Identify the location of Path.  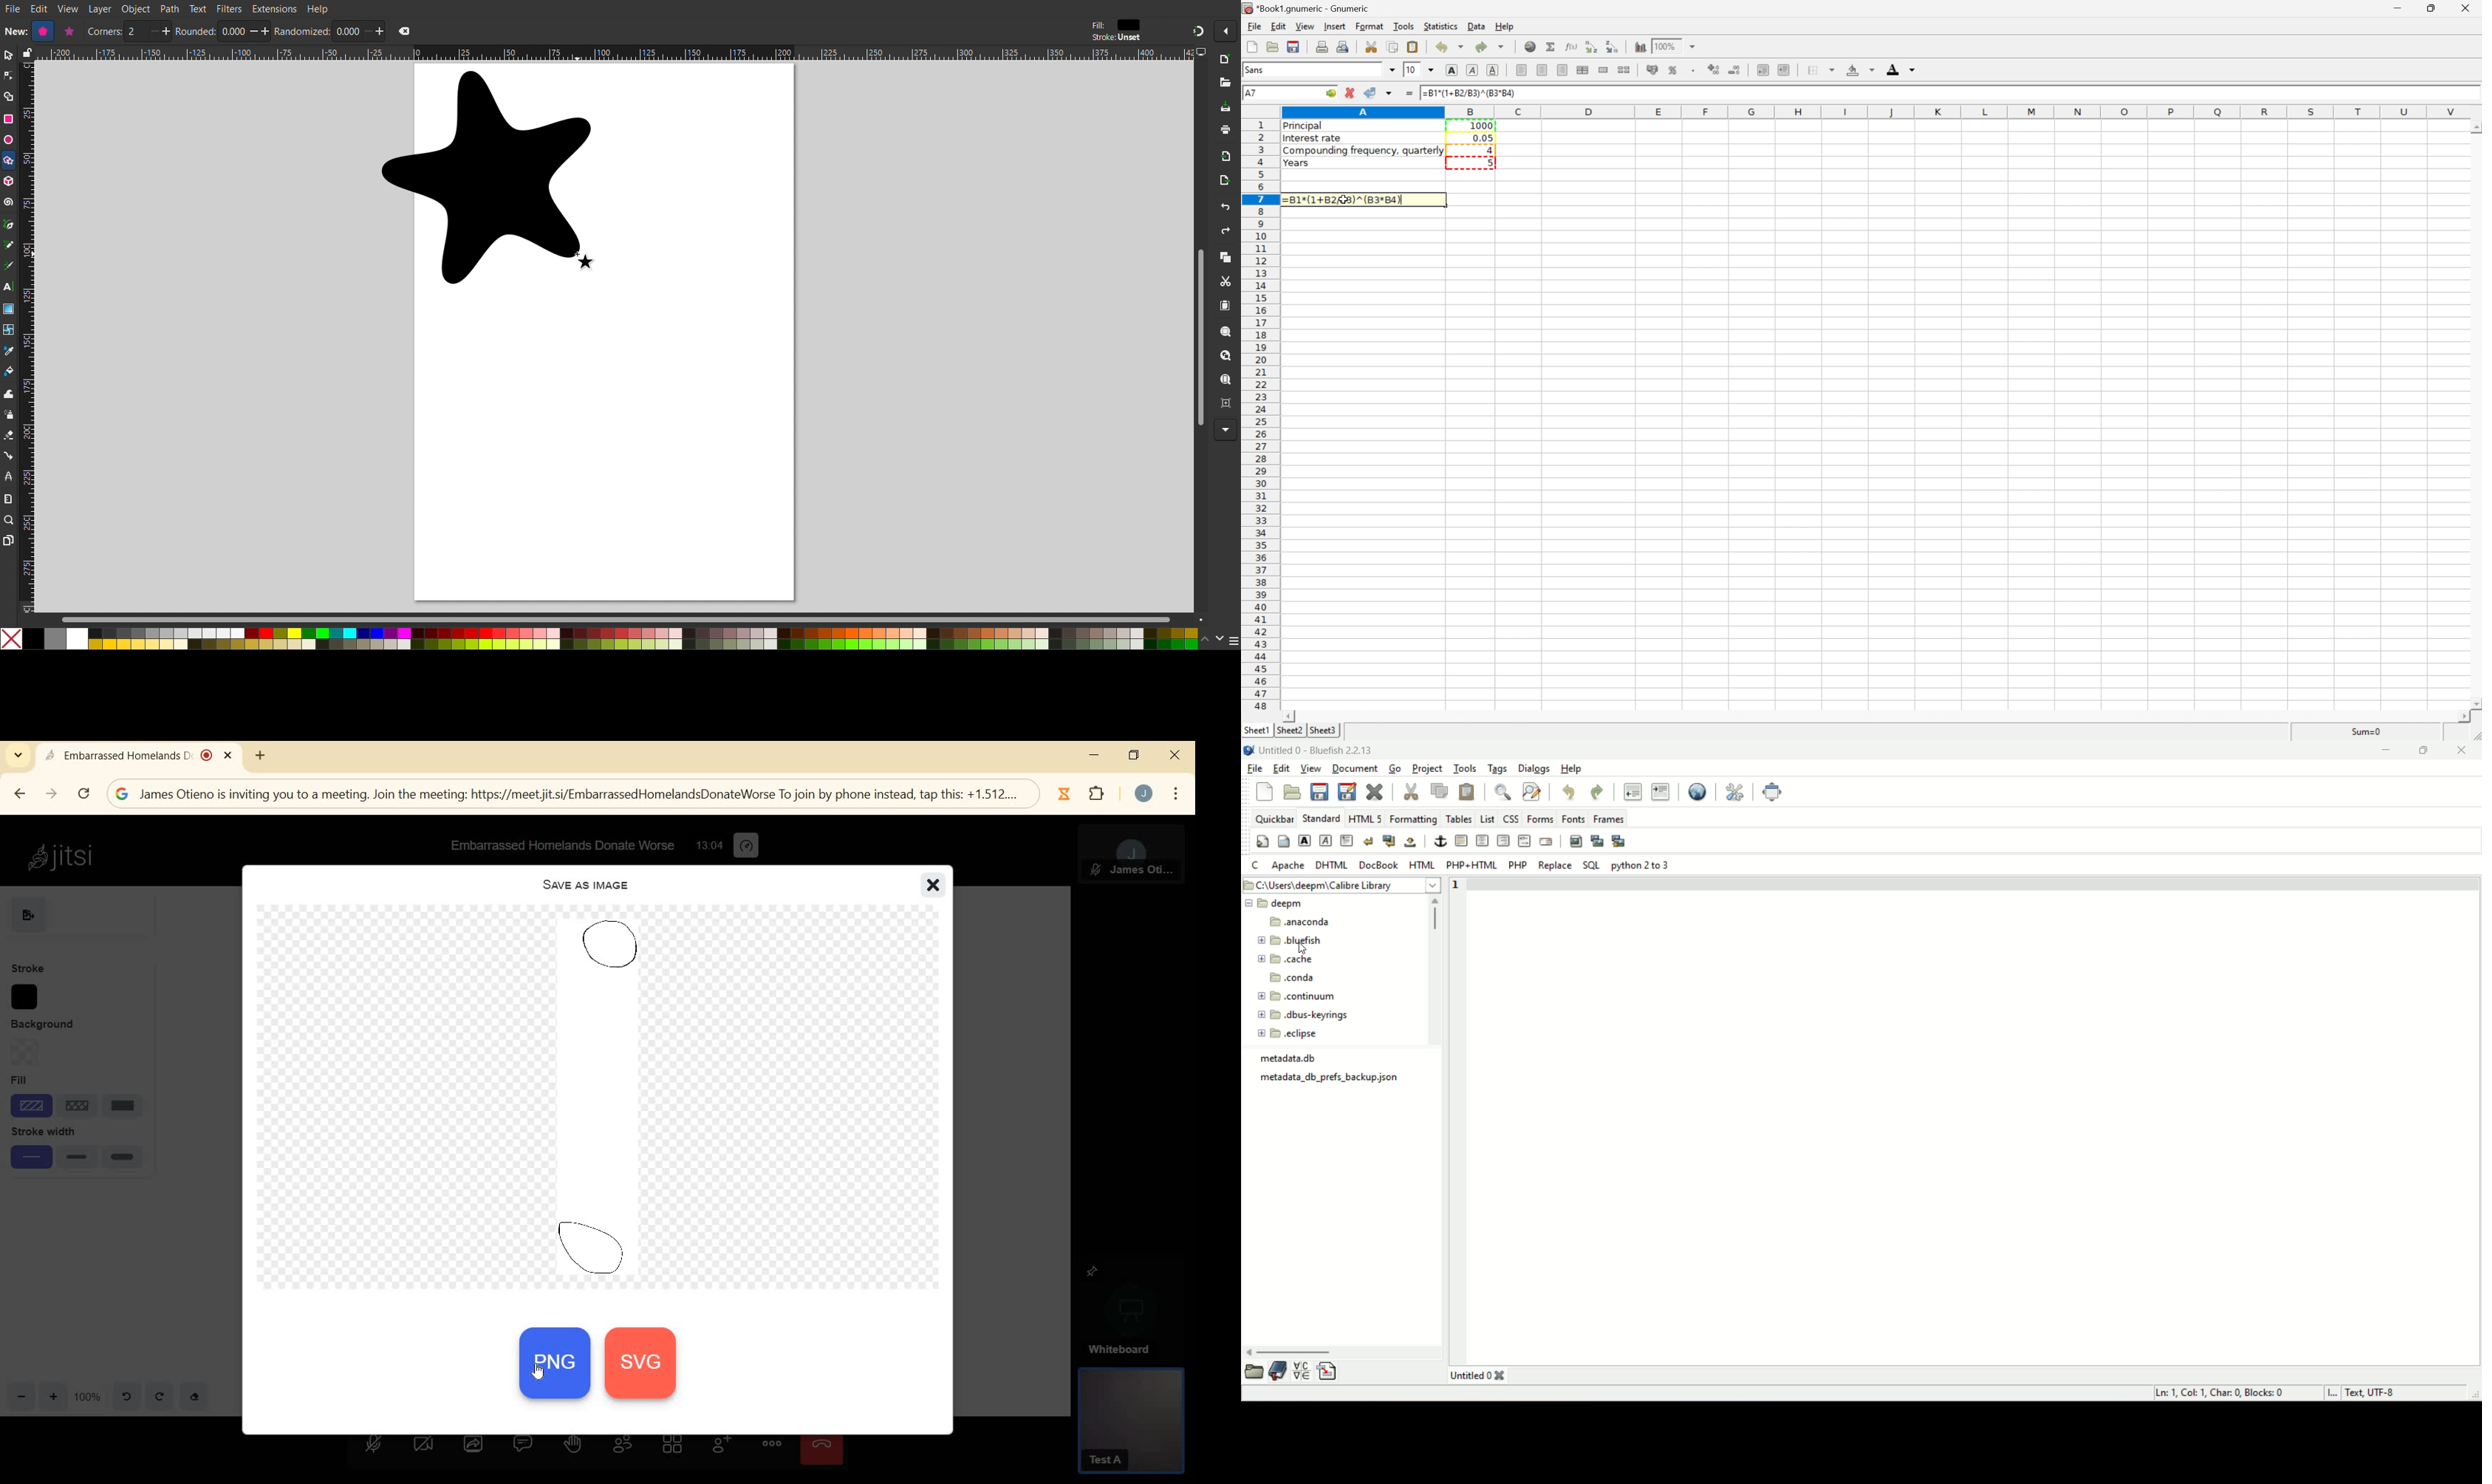
(170, 8).